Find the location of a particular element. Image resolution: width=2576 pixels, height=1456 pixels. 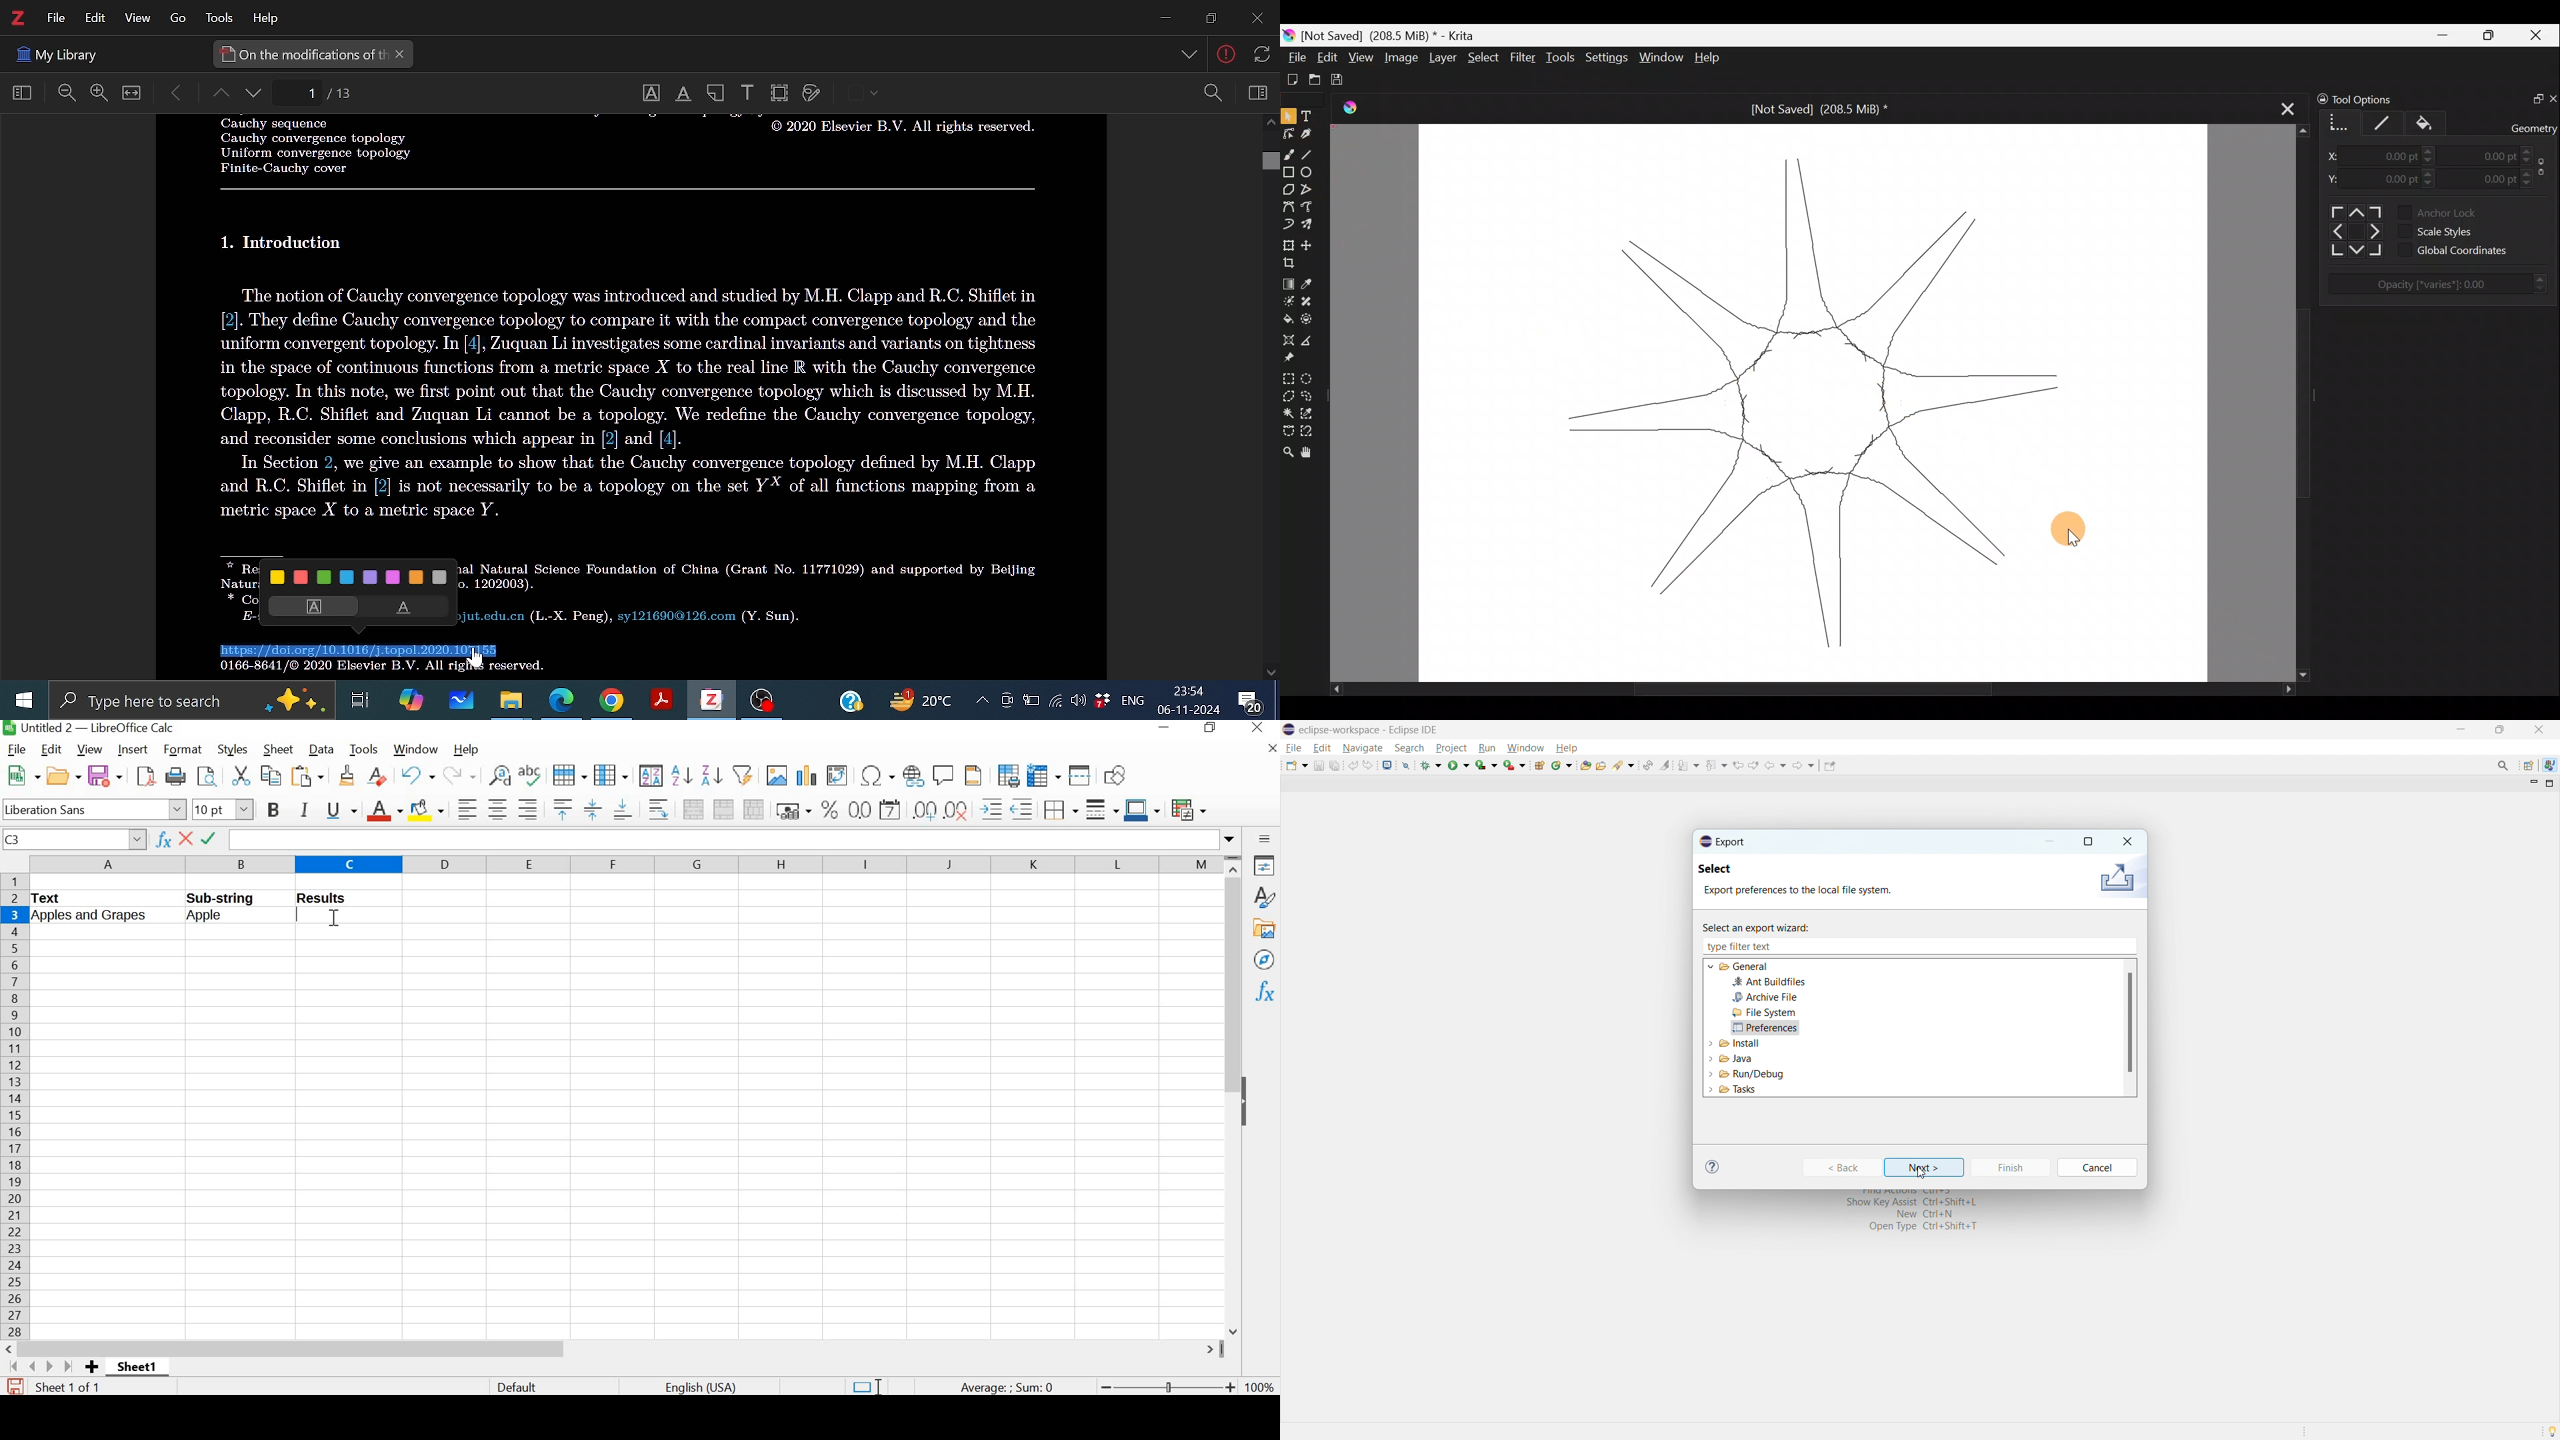

Enclose and fill tool is located at coordinates (1309, 319).